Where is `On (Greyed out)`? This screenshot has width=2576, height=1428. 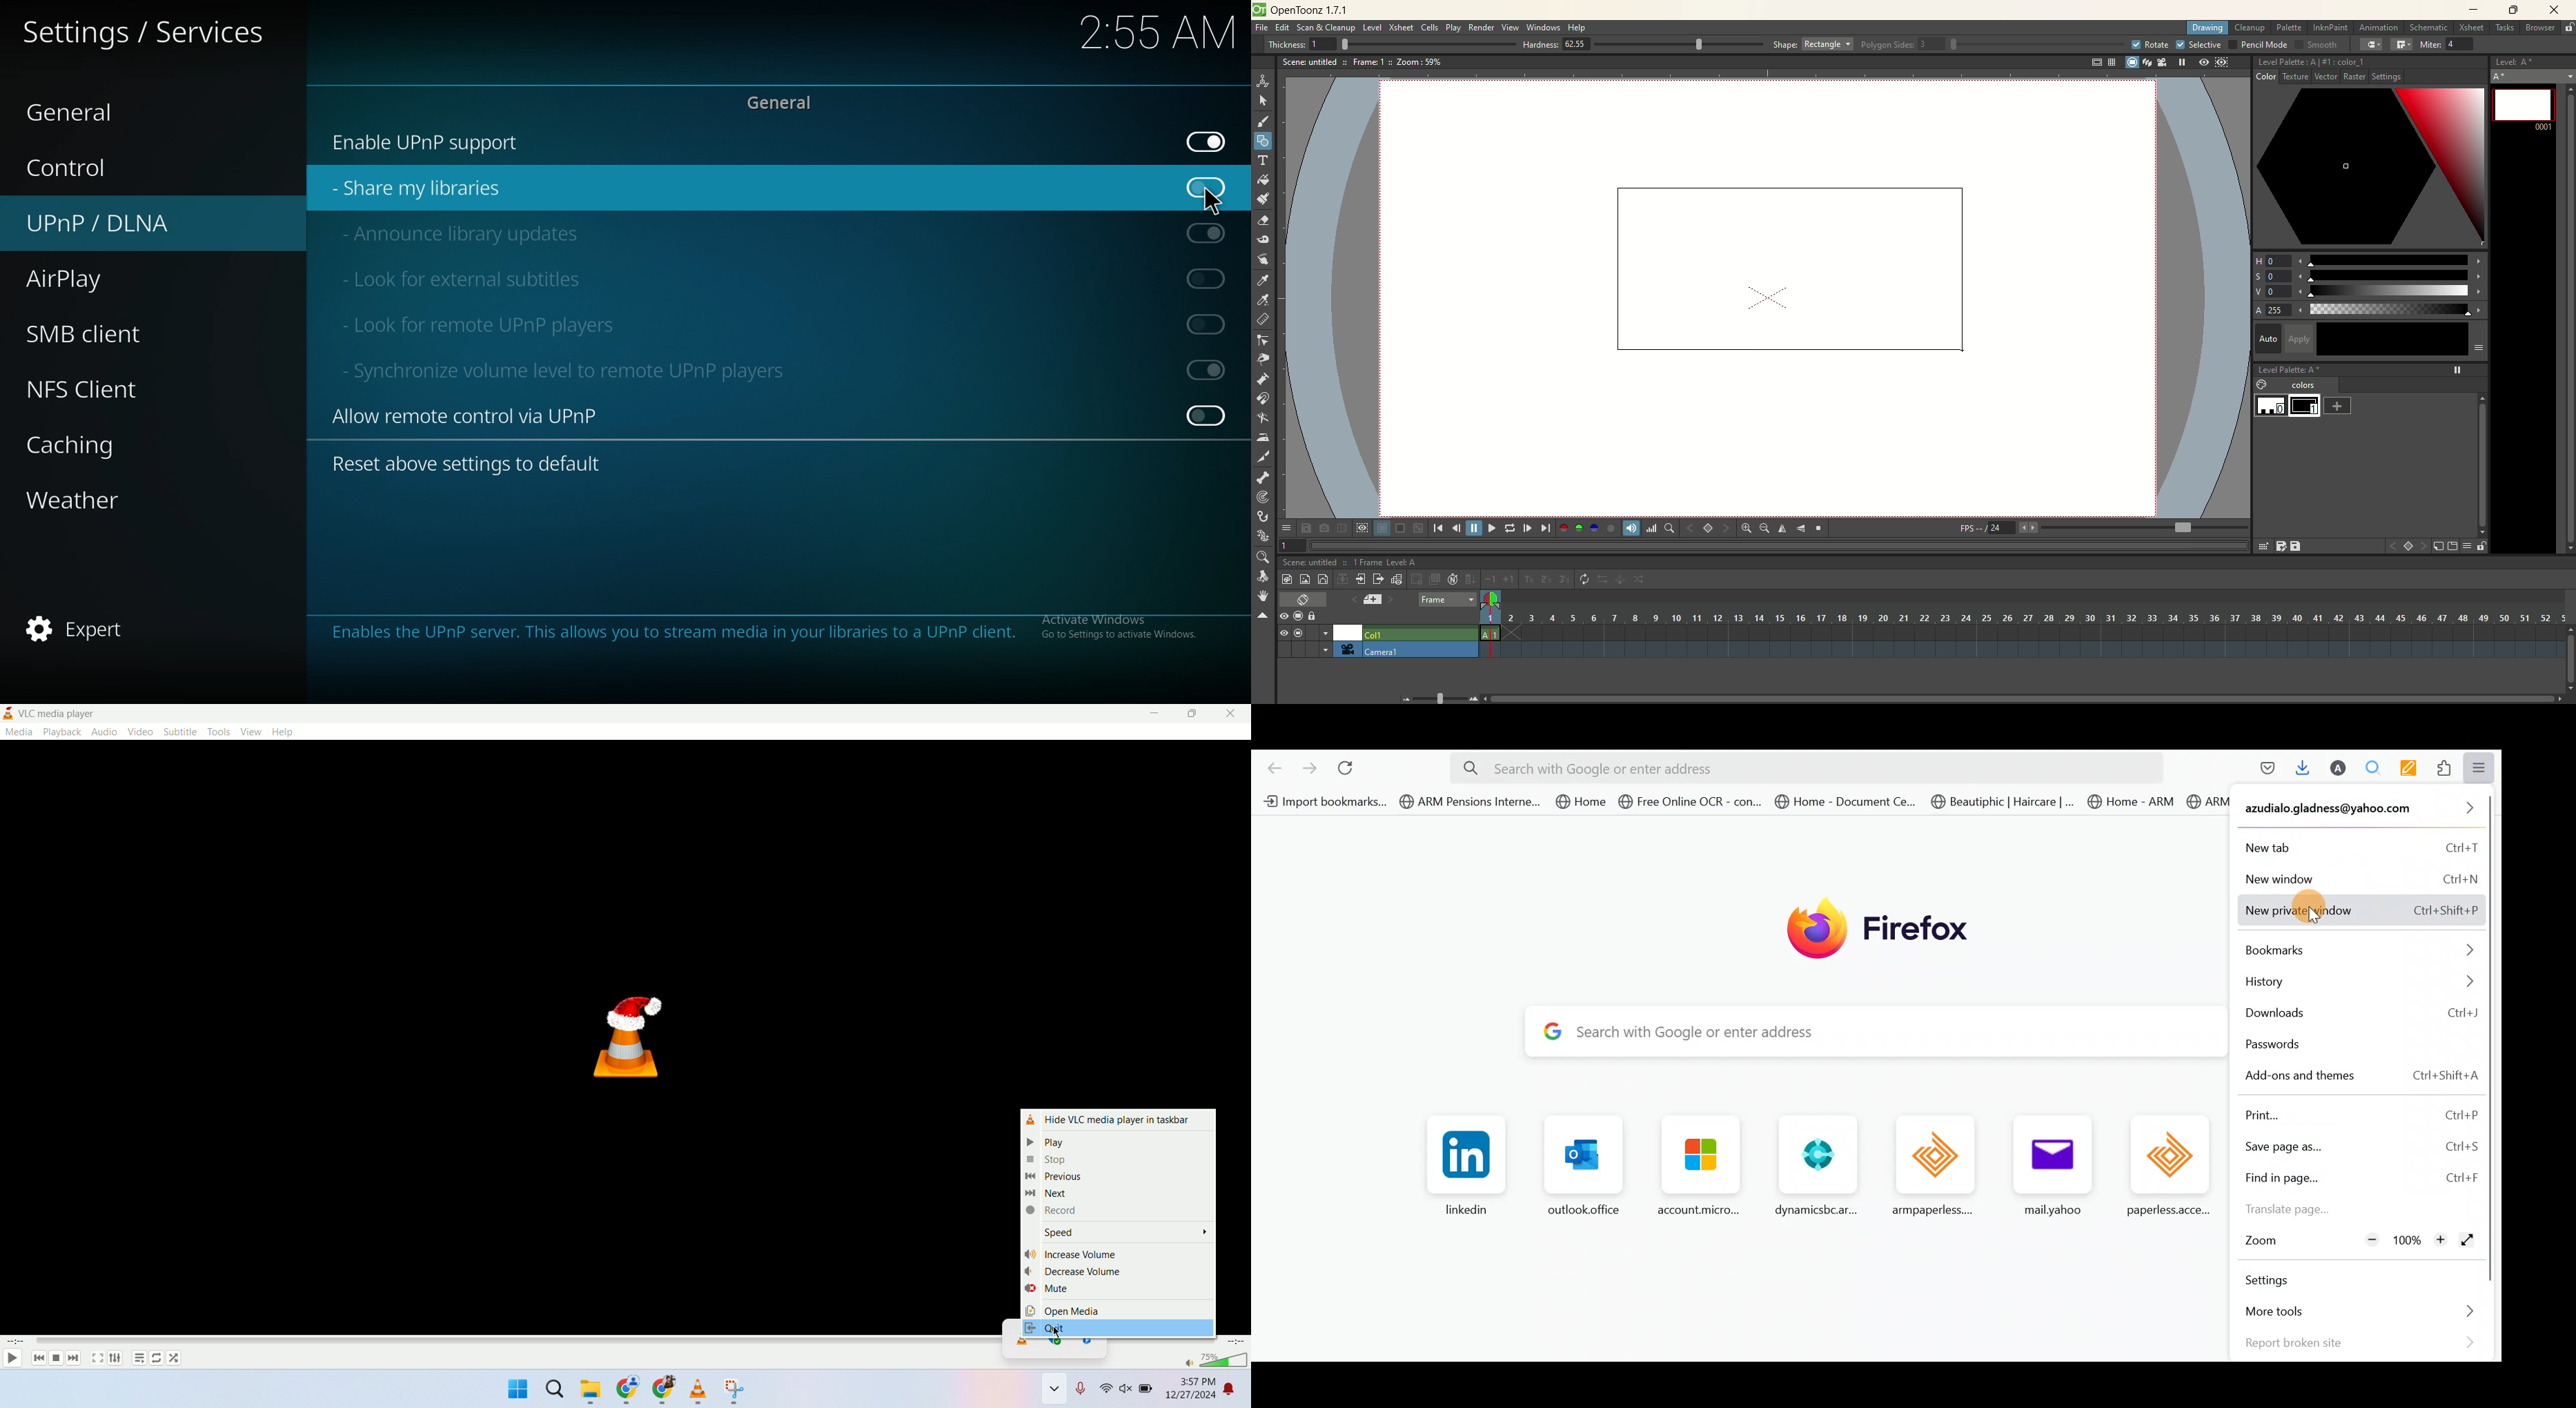 On (Greyed out) is located at coordinates (1207, 369).